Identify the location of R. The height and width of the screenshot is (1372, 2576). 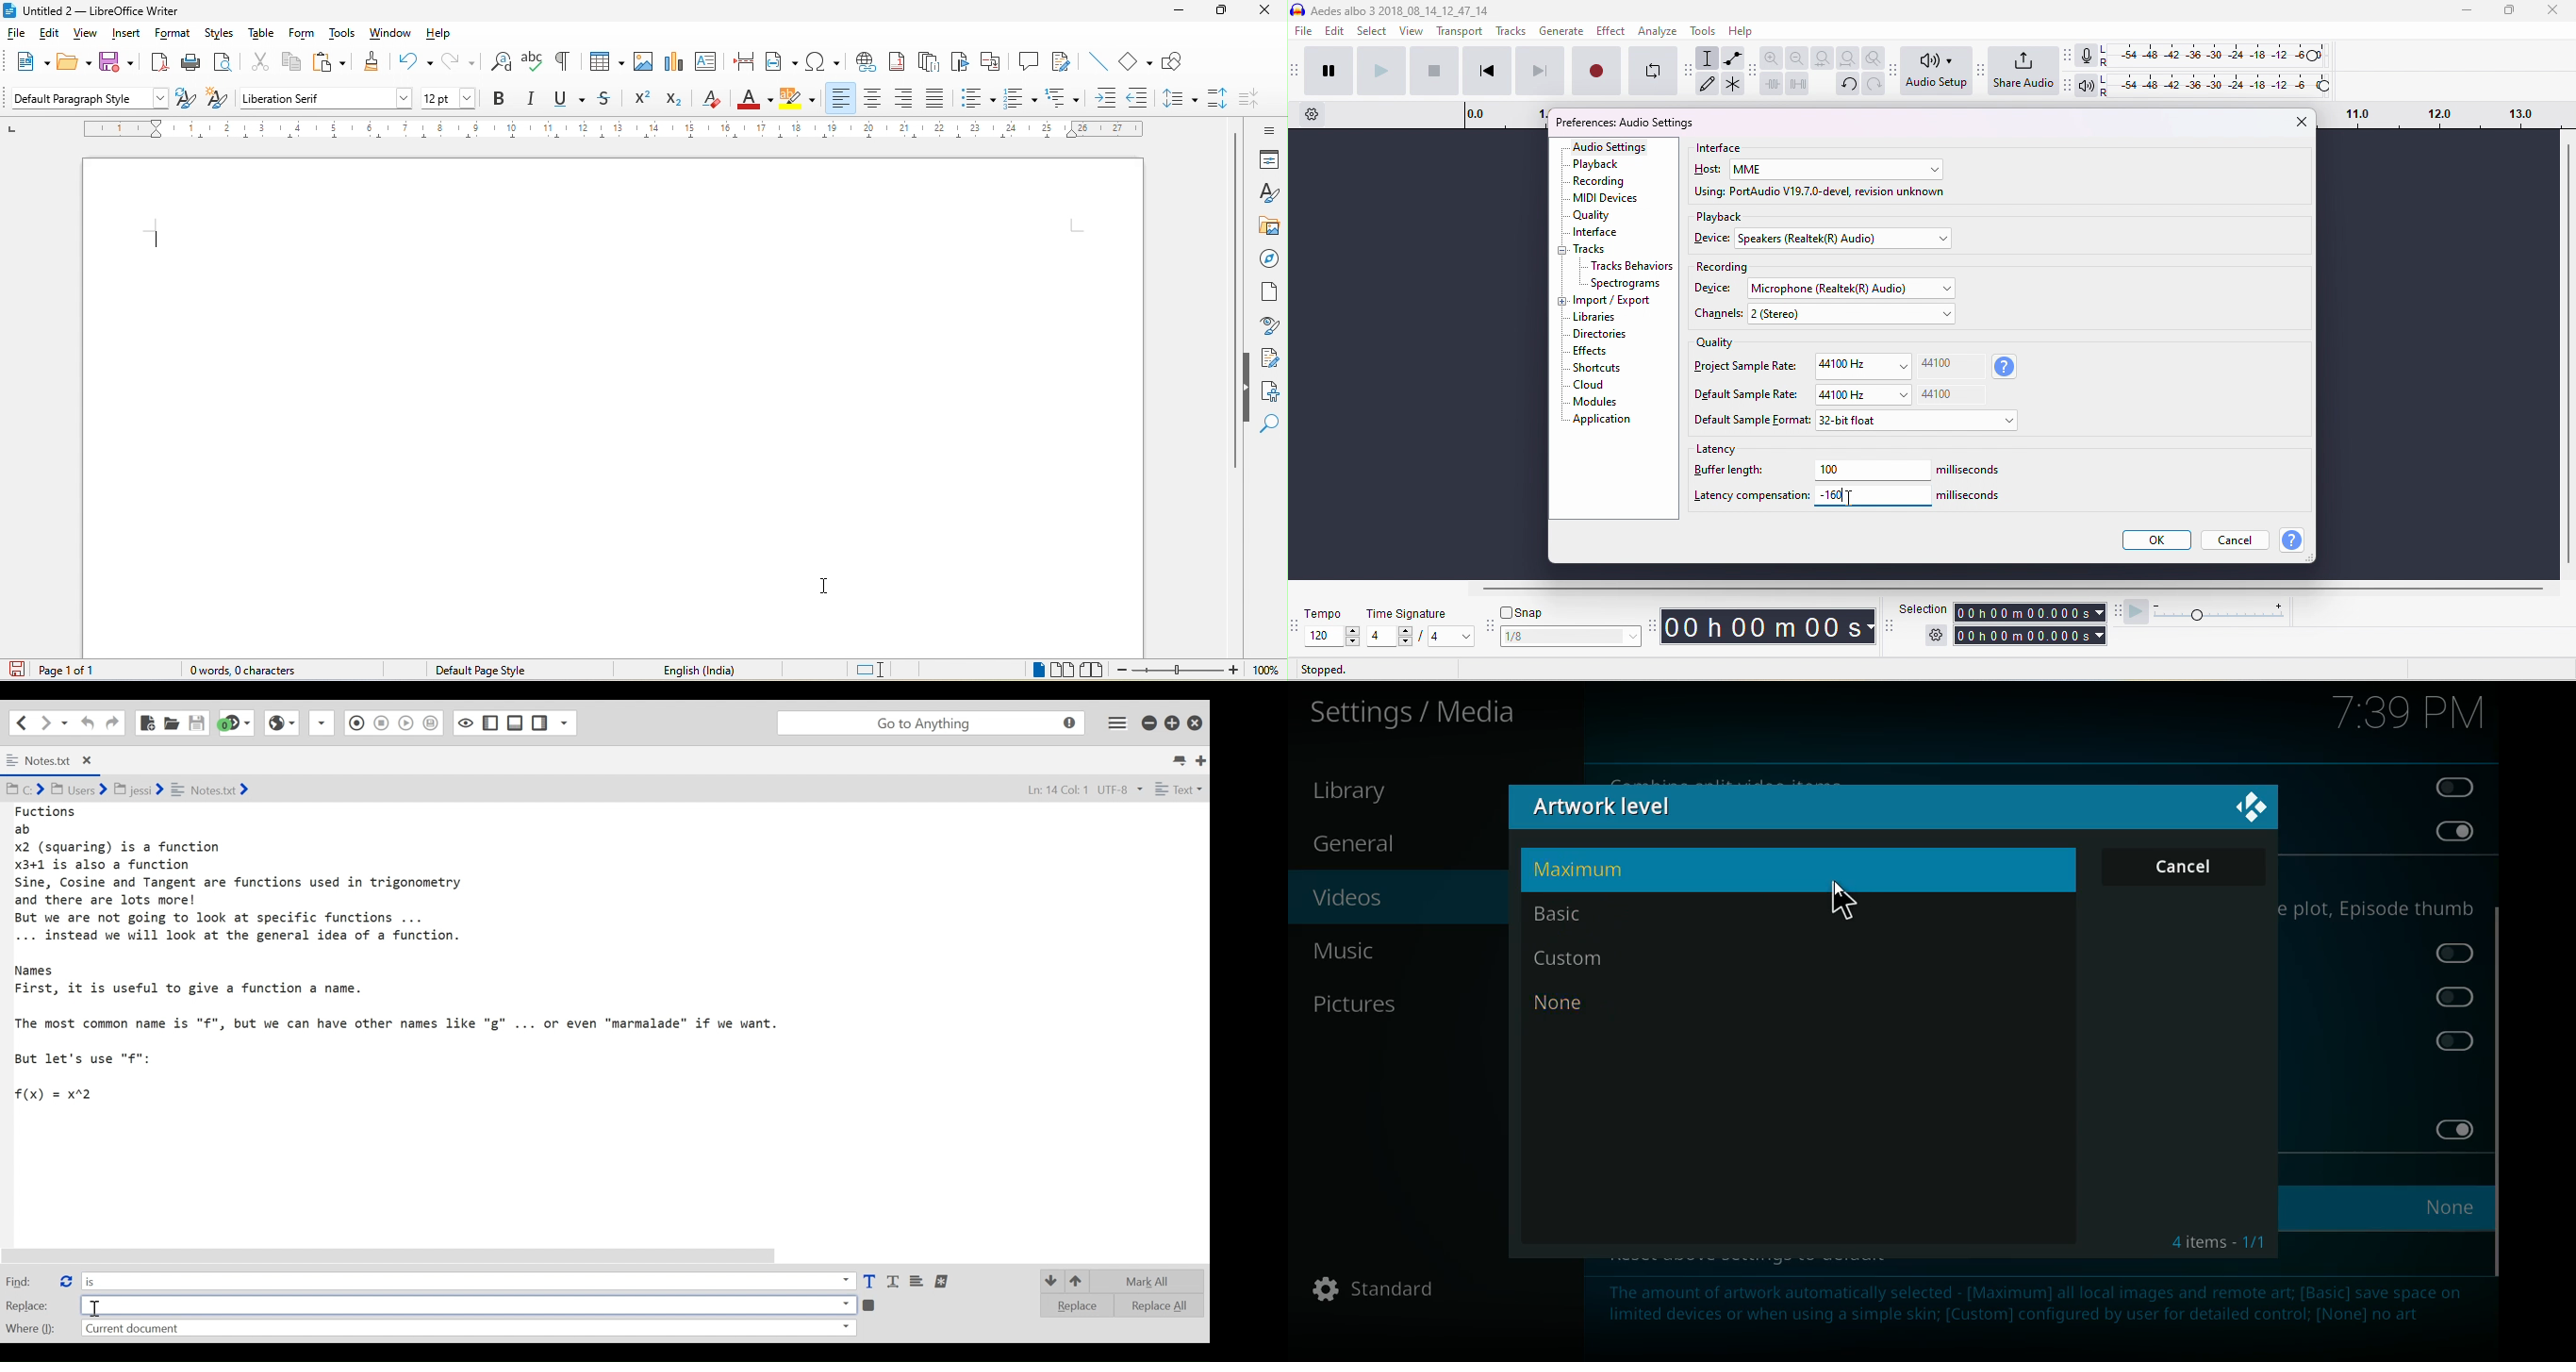
(2105, 64).